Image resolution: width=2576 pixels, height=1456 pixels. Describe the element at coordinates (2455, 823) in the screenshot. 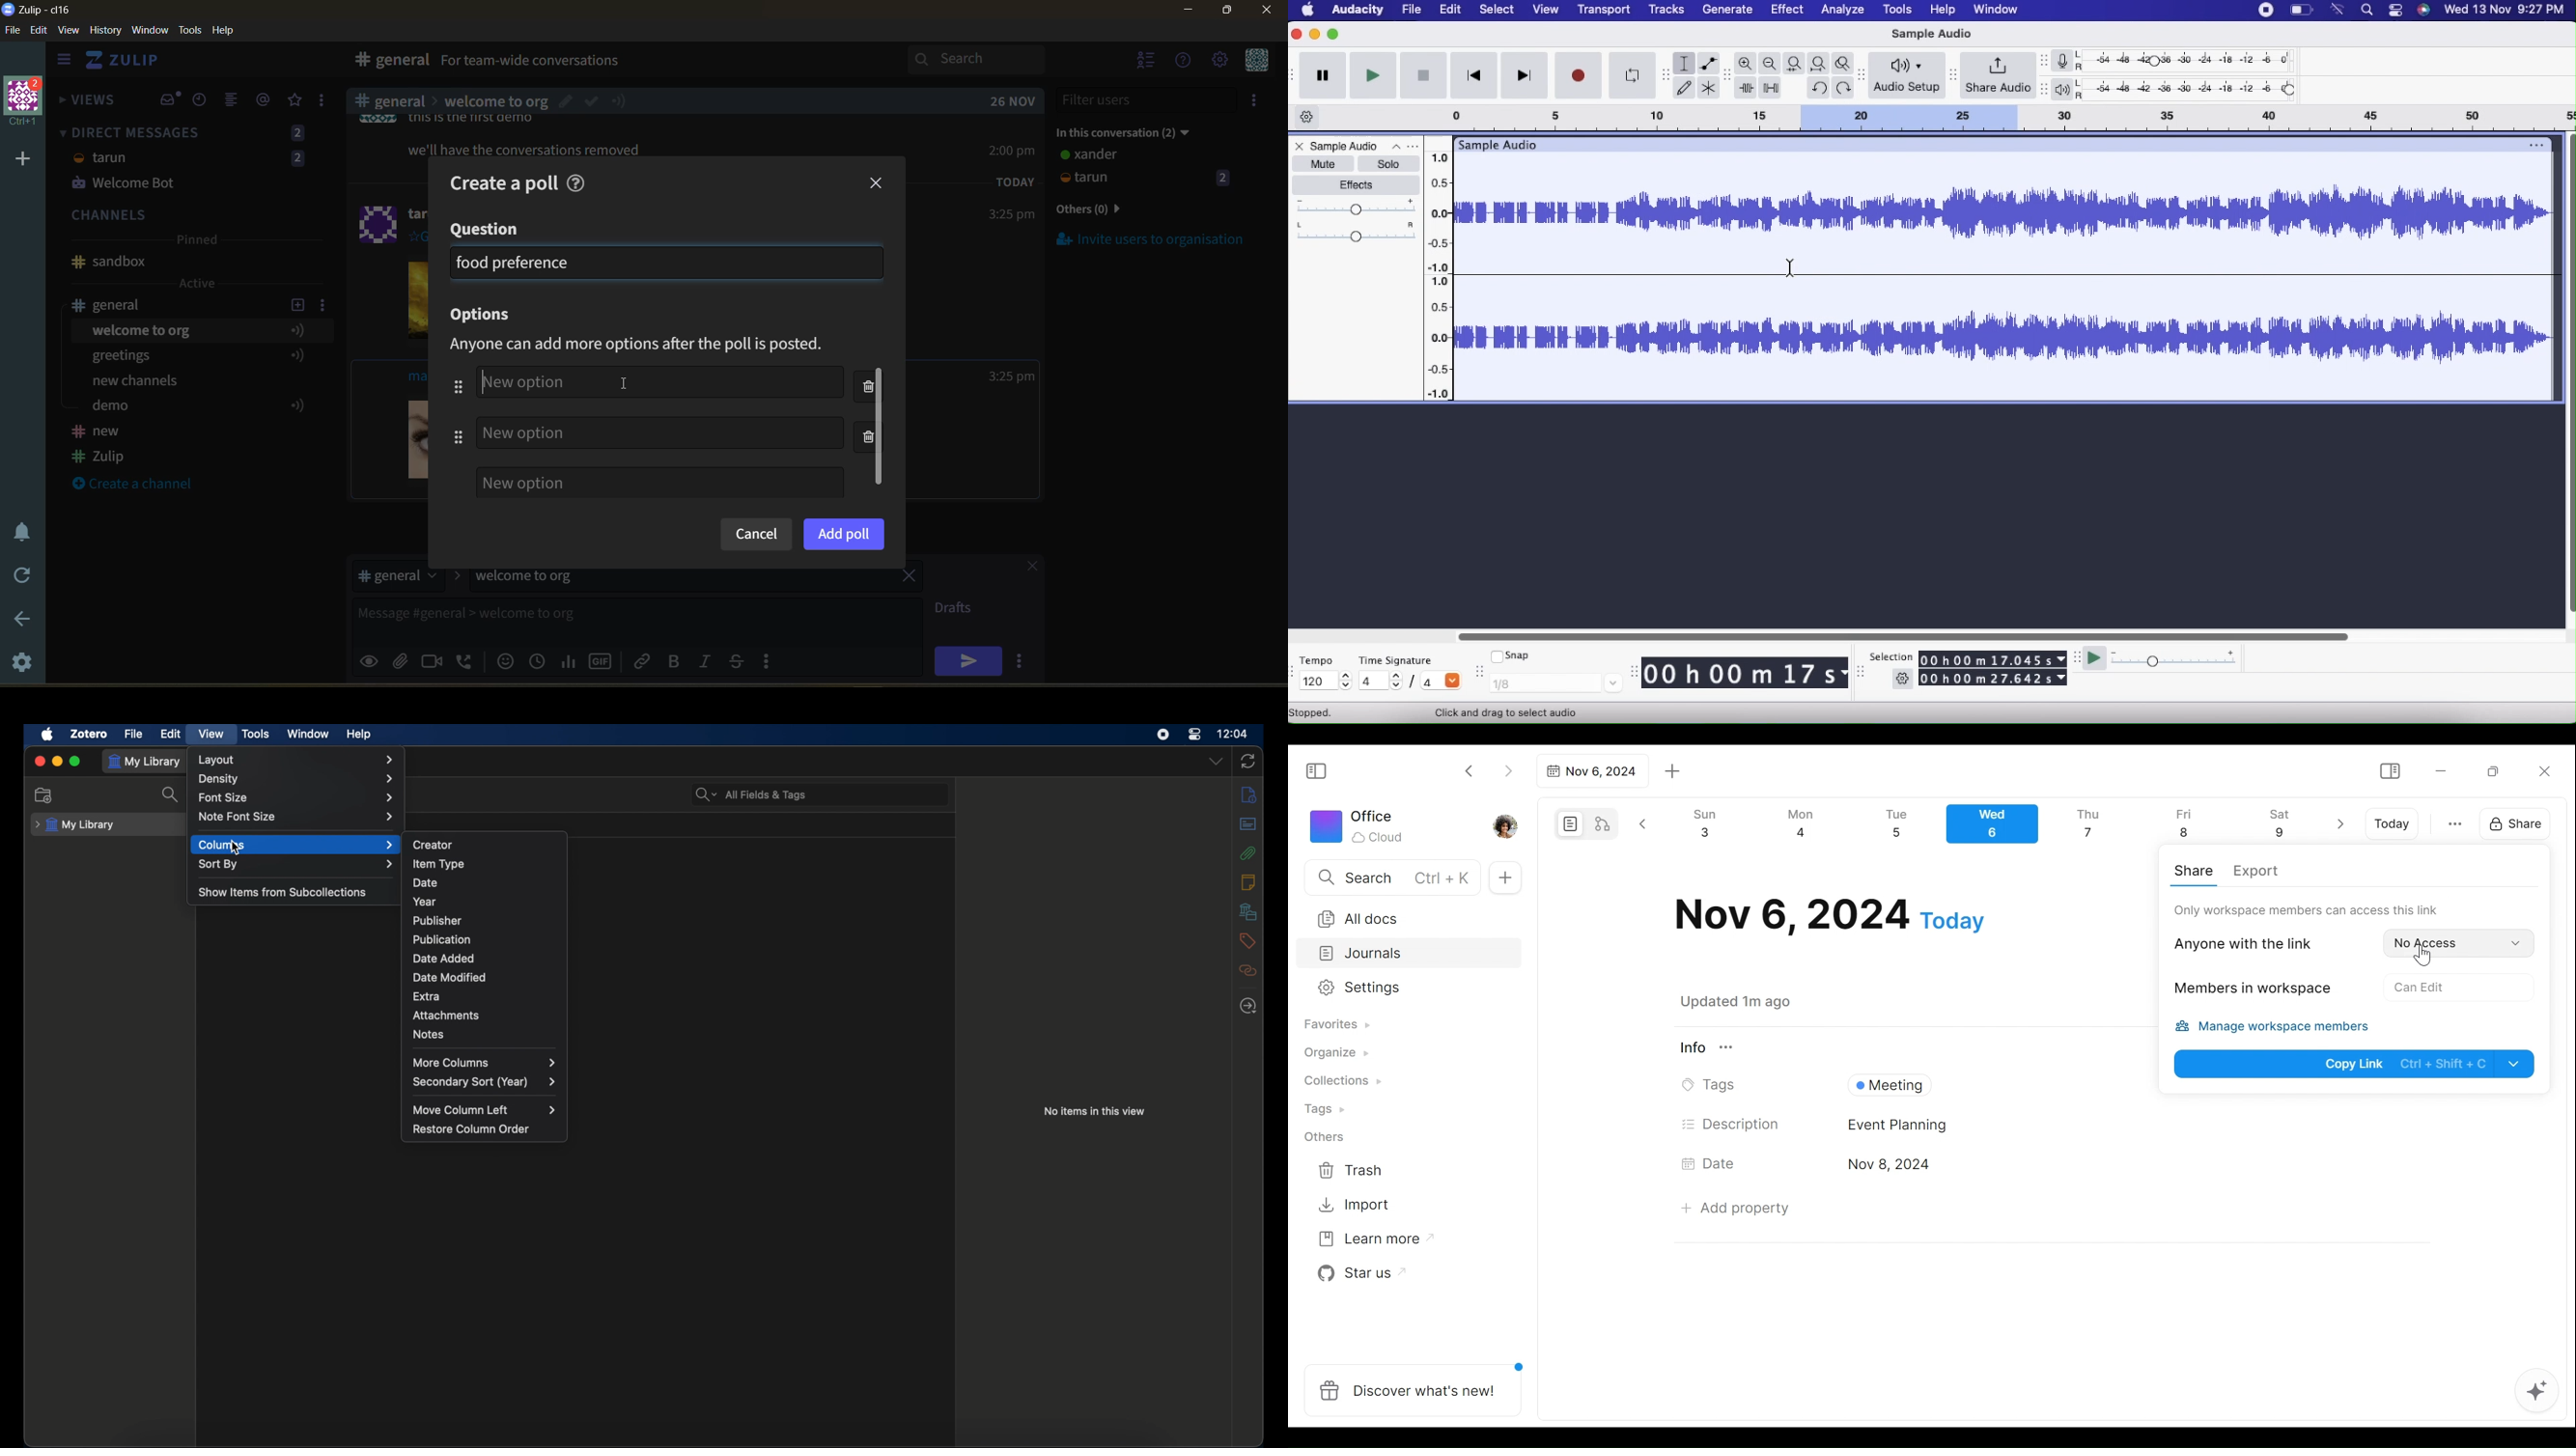

I see `more otions` at that location.